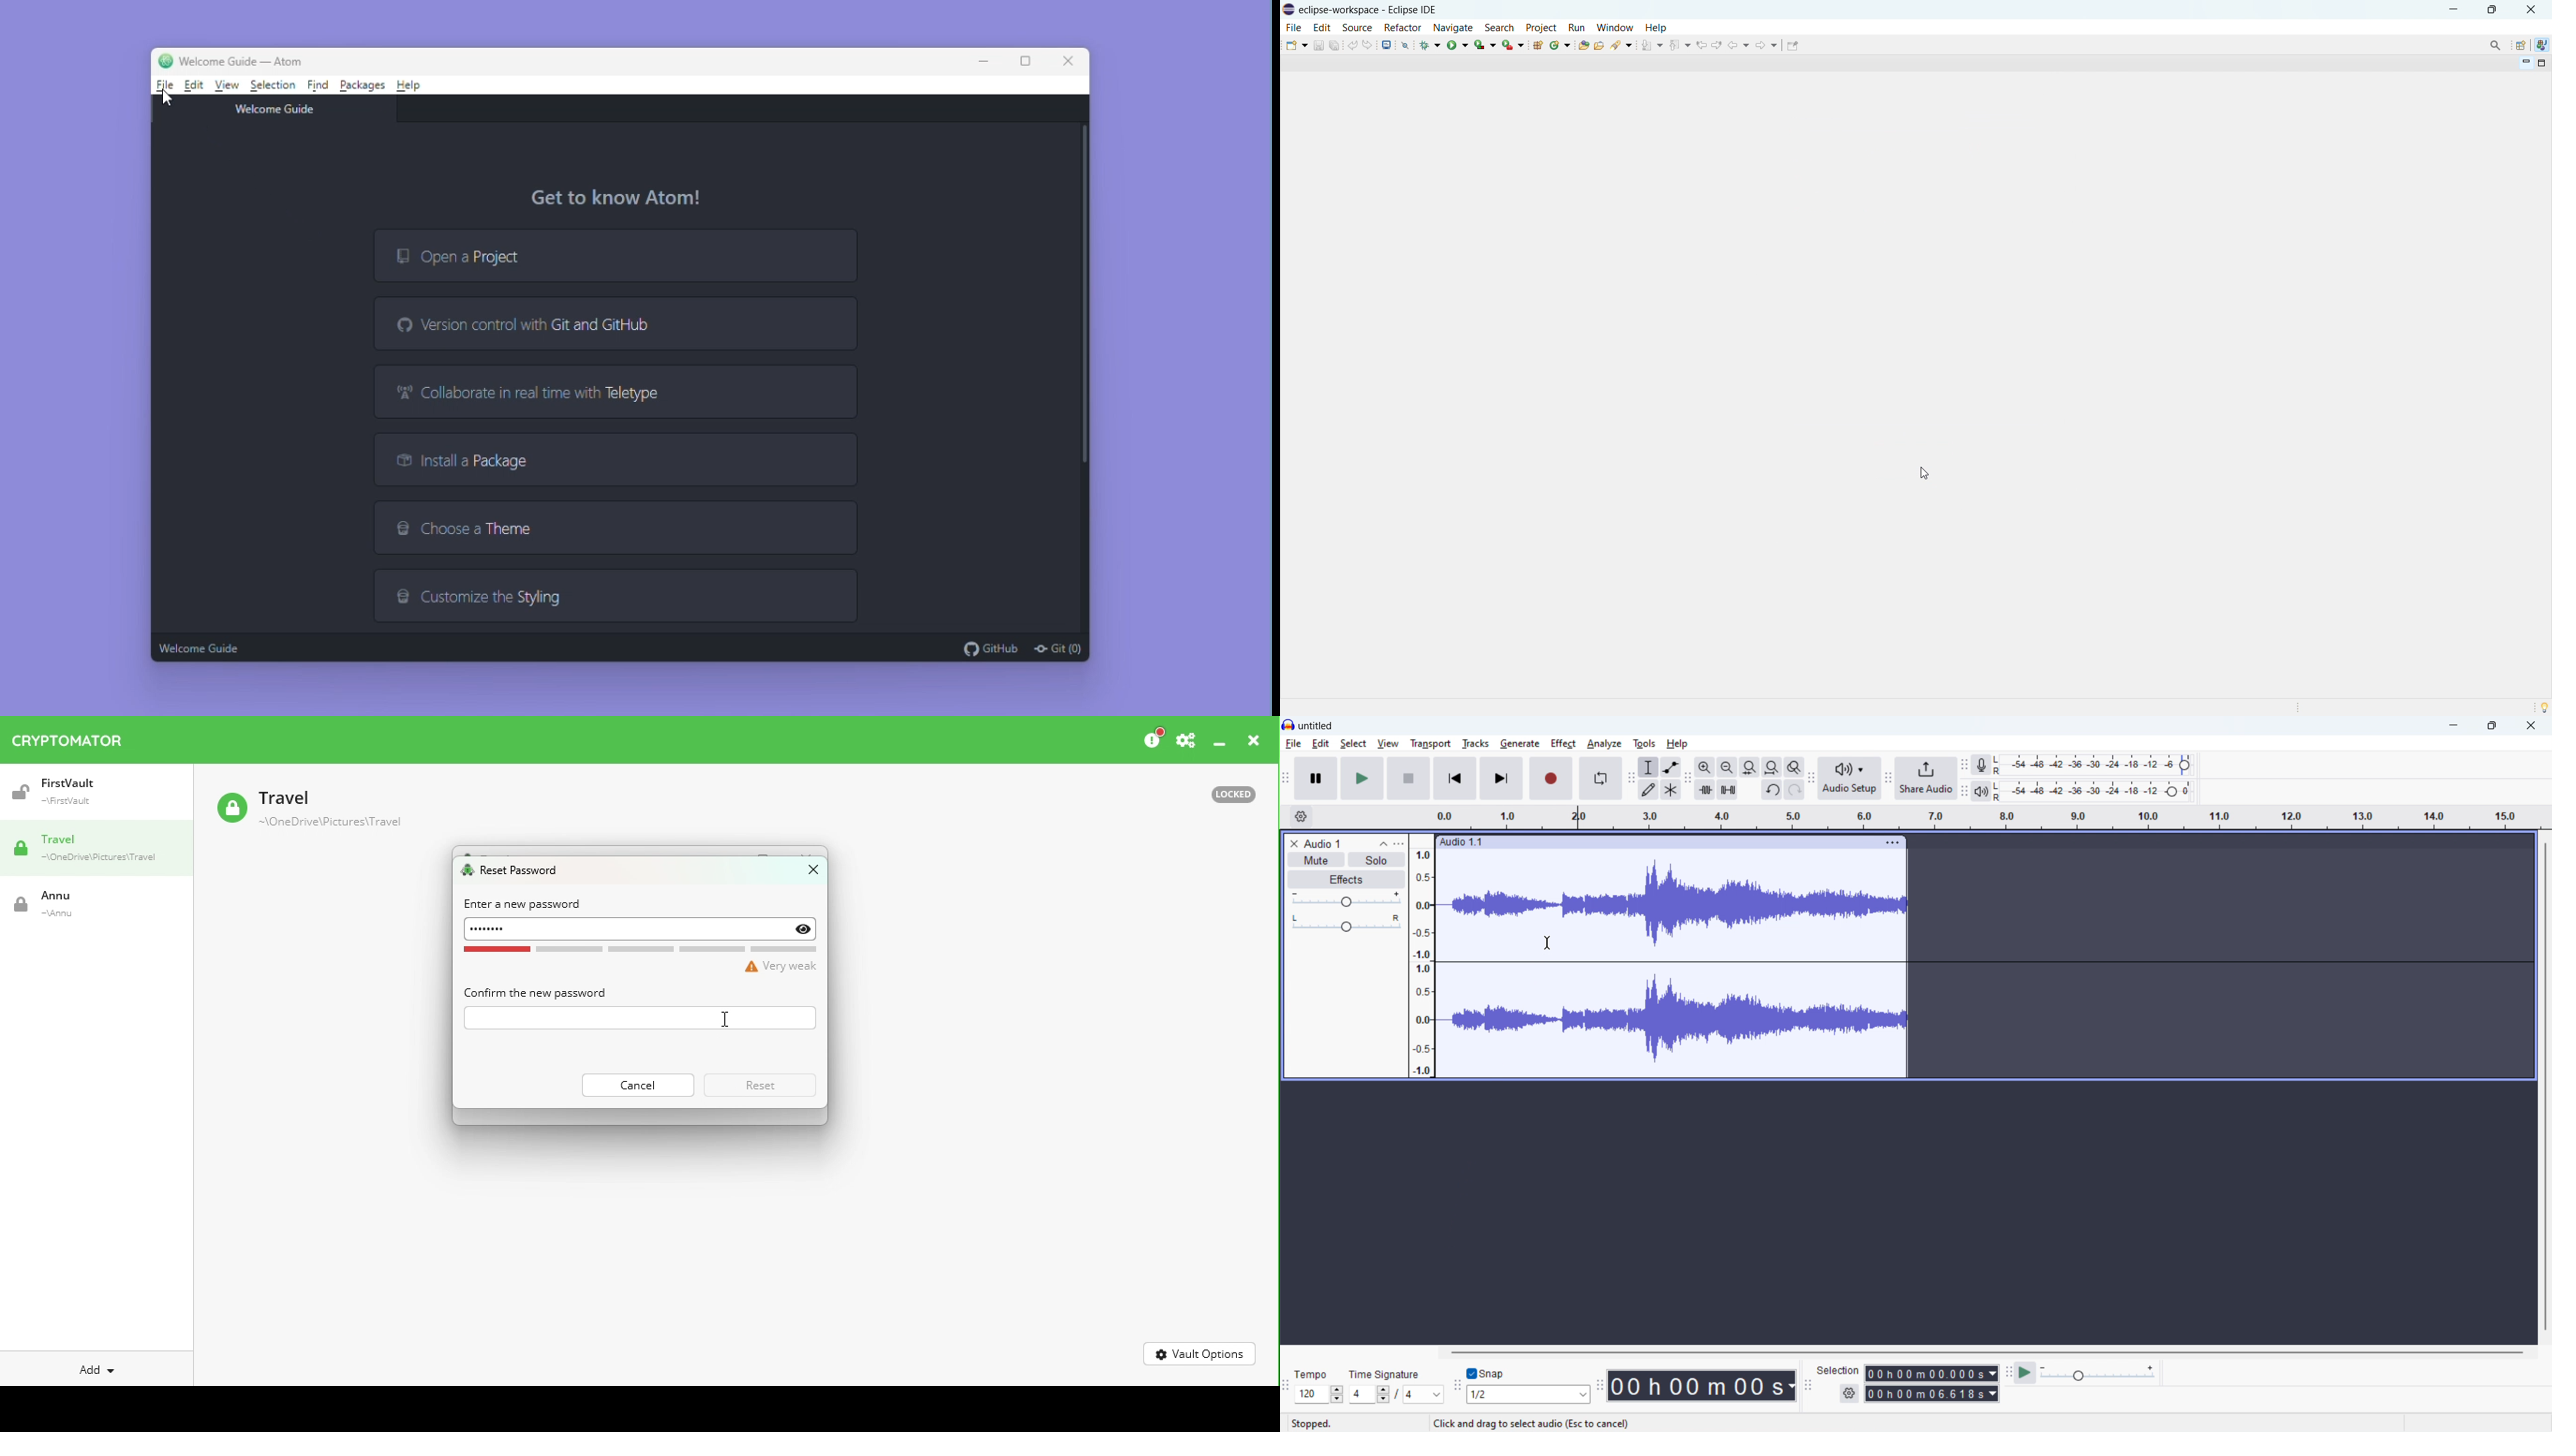  Describe the element at coordinates (2096, 791) in the screenshot. I see `playback level` at that location.